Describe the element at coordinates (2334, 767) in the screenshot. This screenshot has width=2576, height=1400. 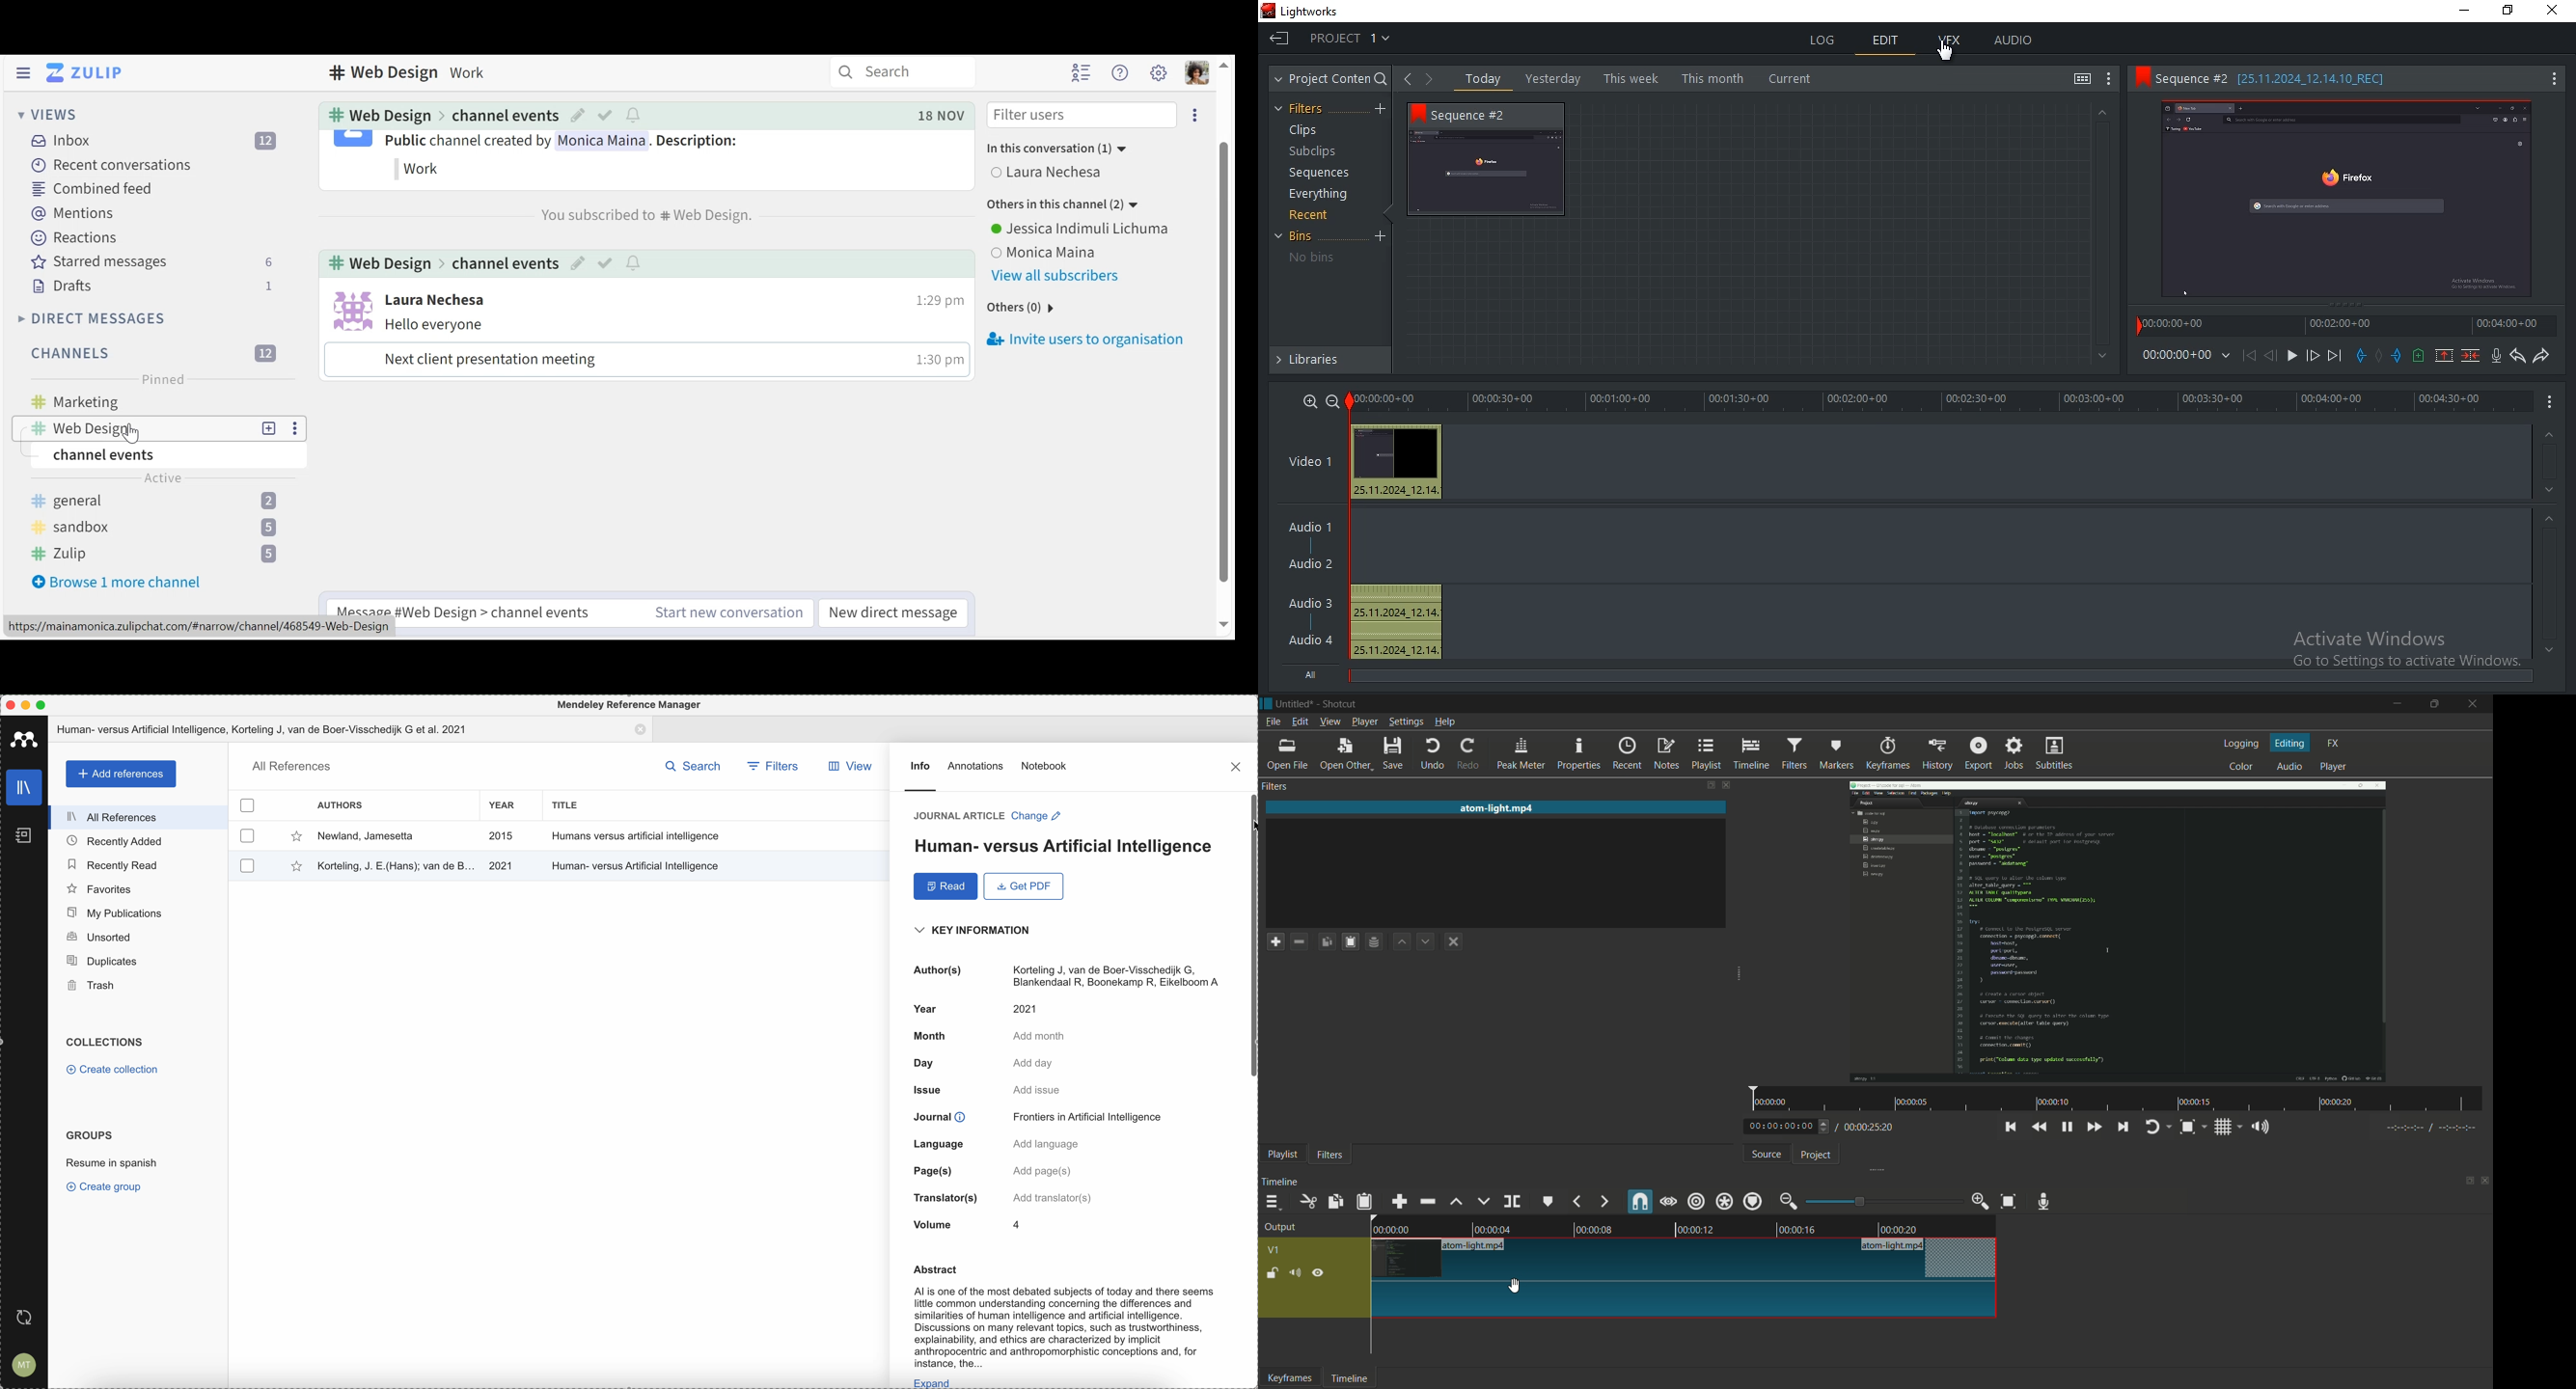
I see `player` at that location.